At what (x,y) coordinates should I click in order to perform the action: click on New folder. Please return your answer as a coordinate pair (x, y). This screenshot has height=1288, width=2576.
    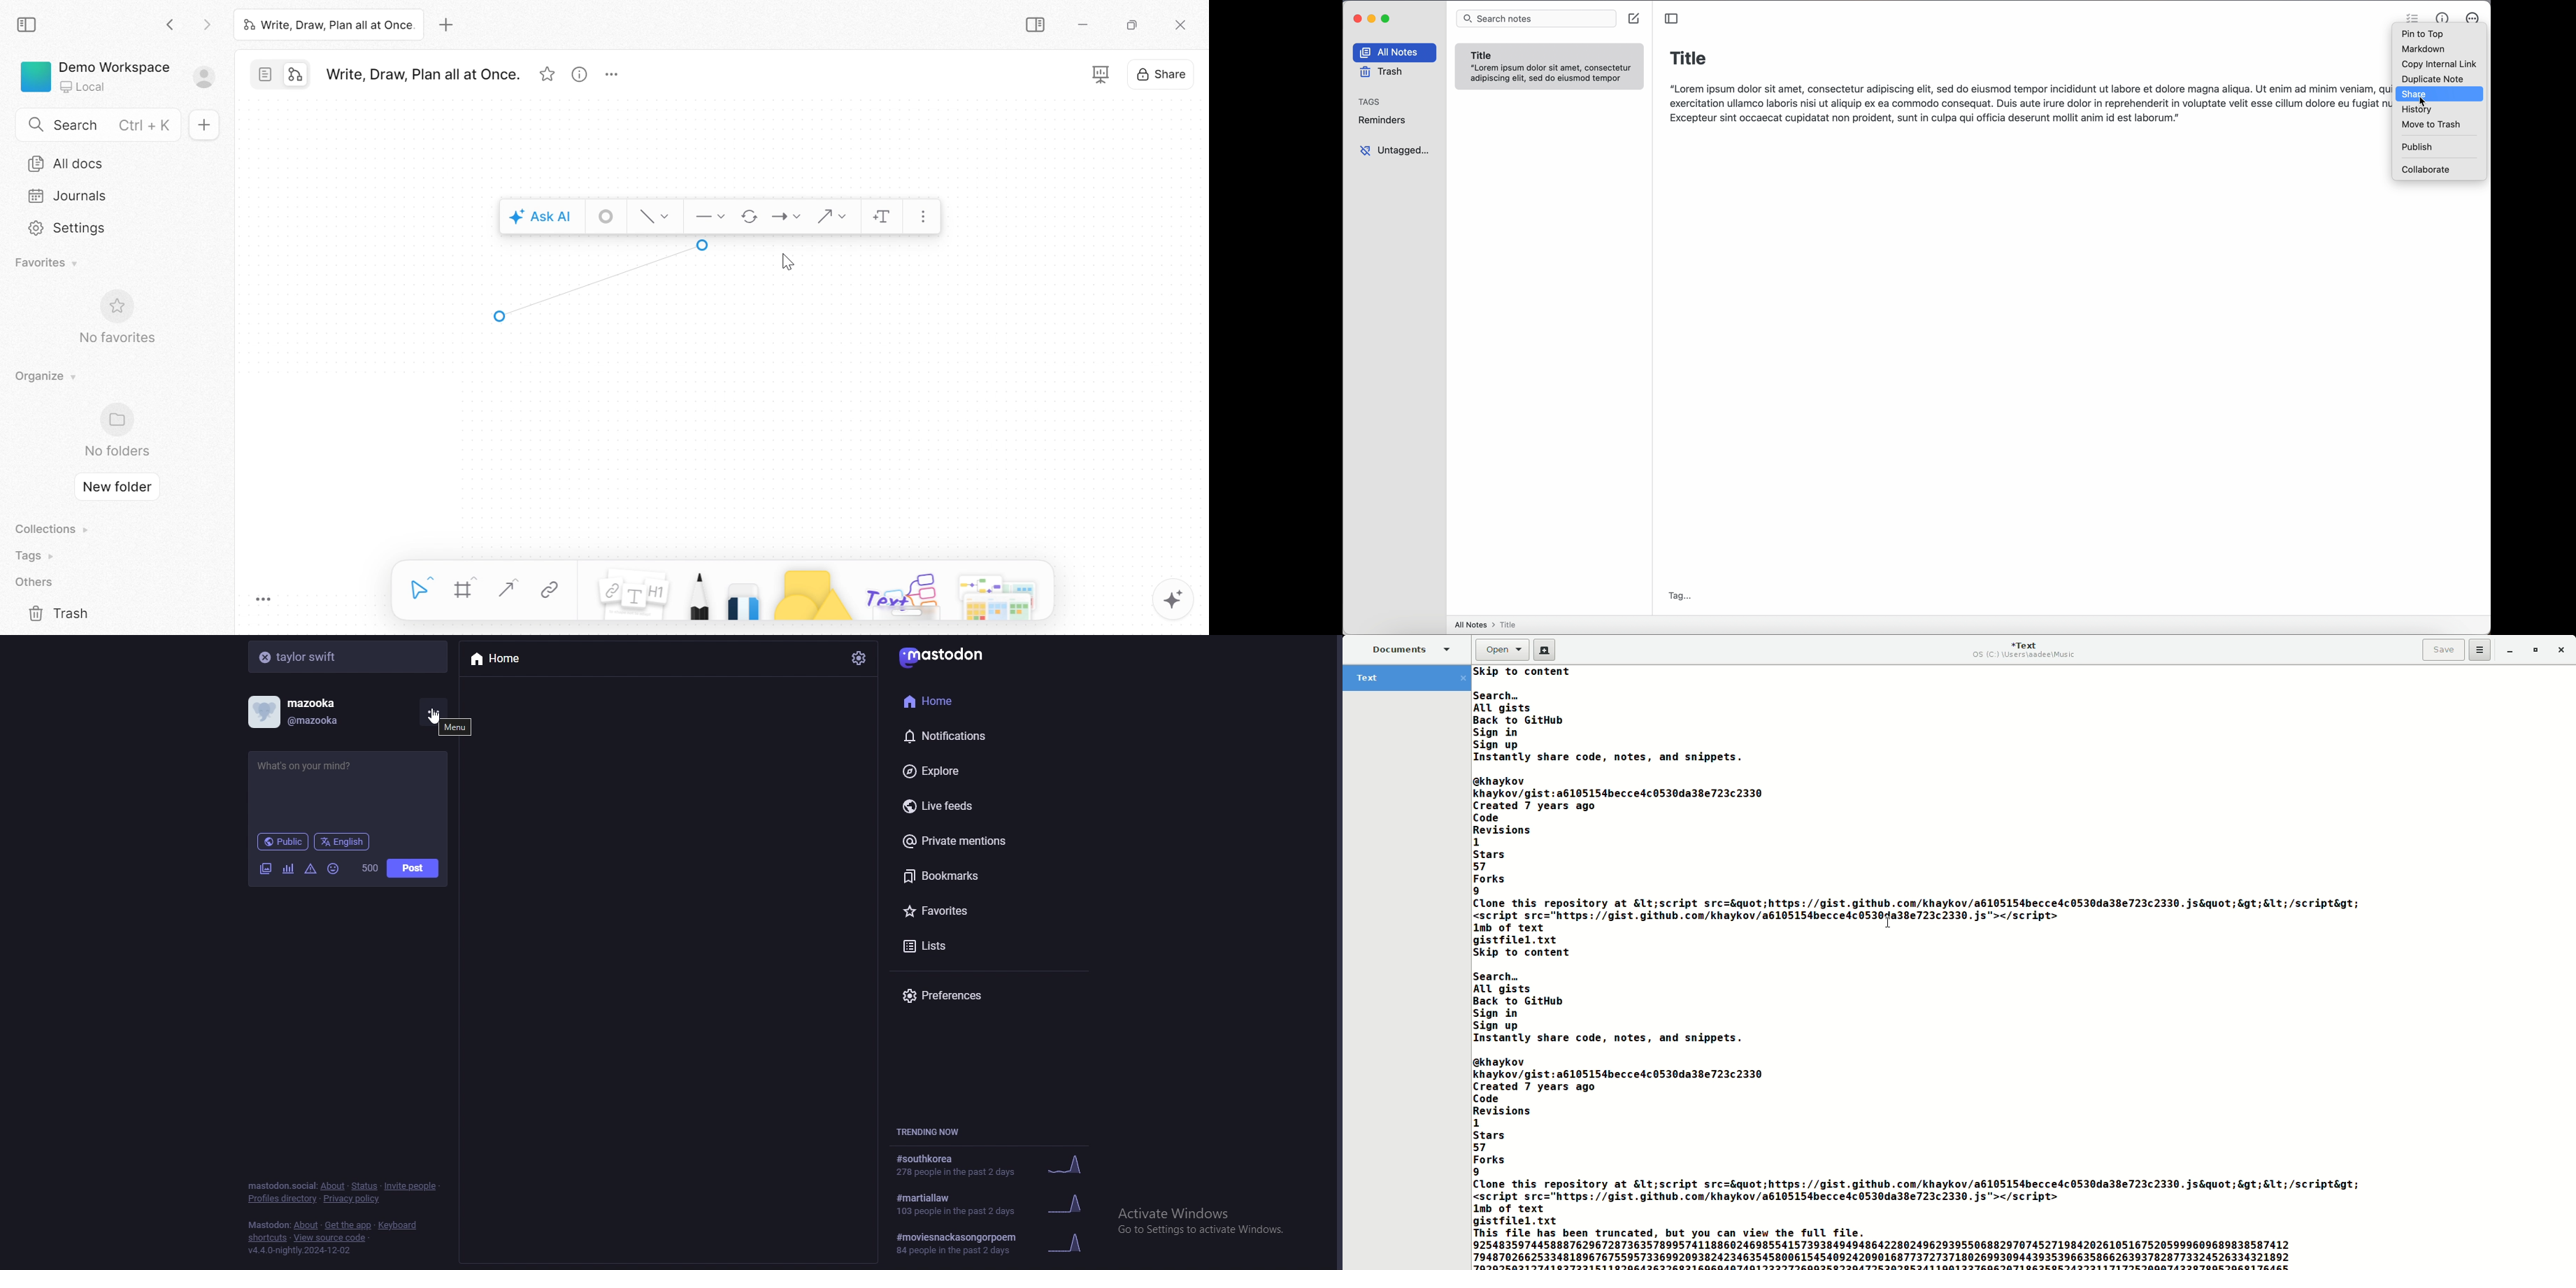
    Looking at the image, I should click on (118, 487).